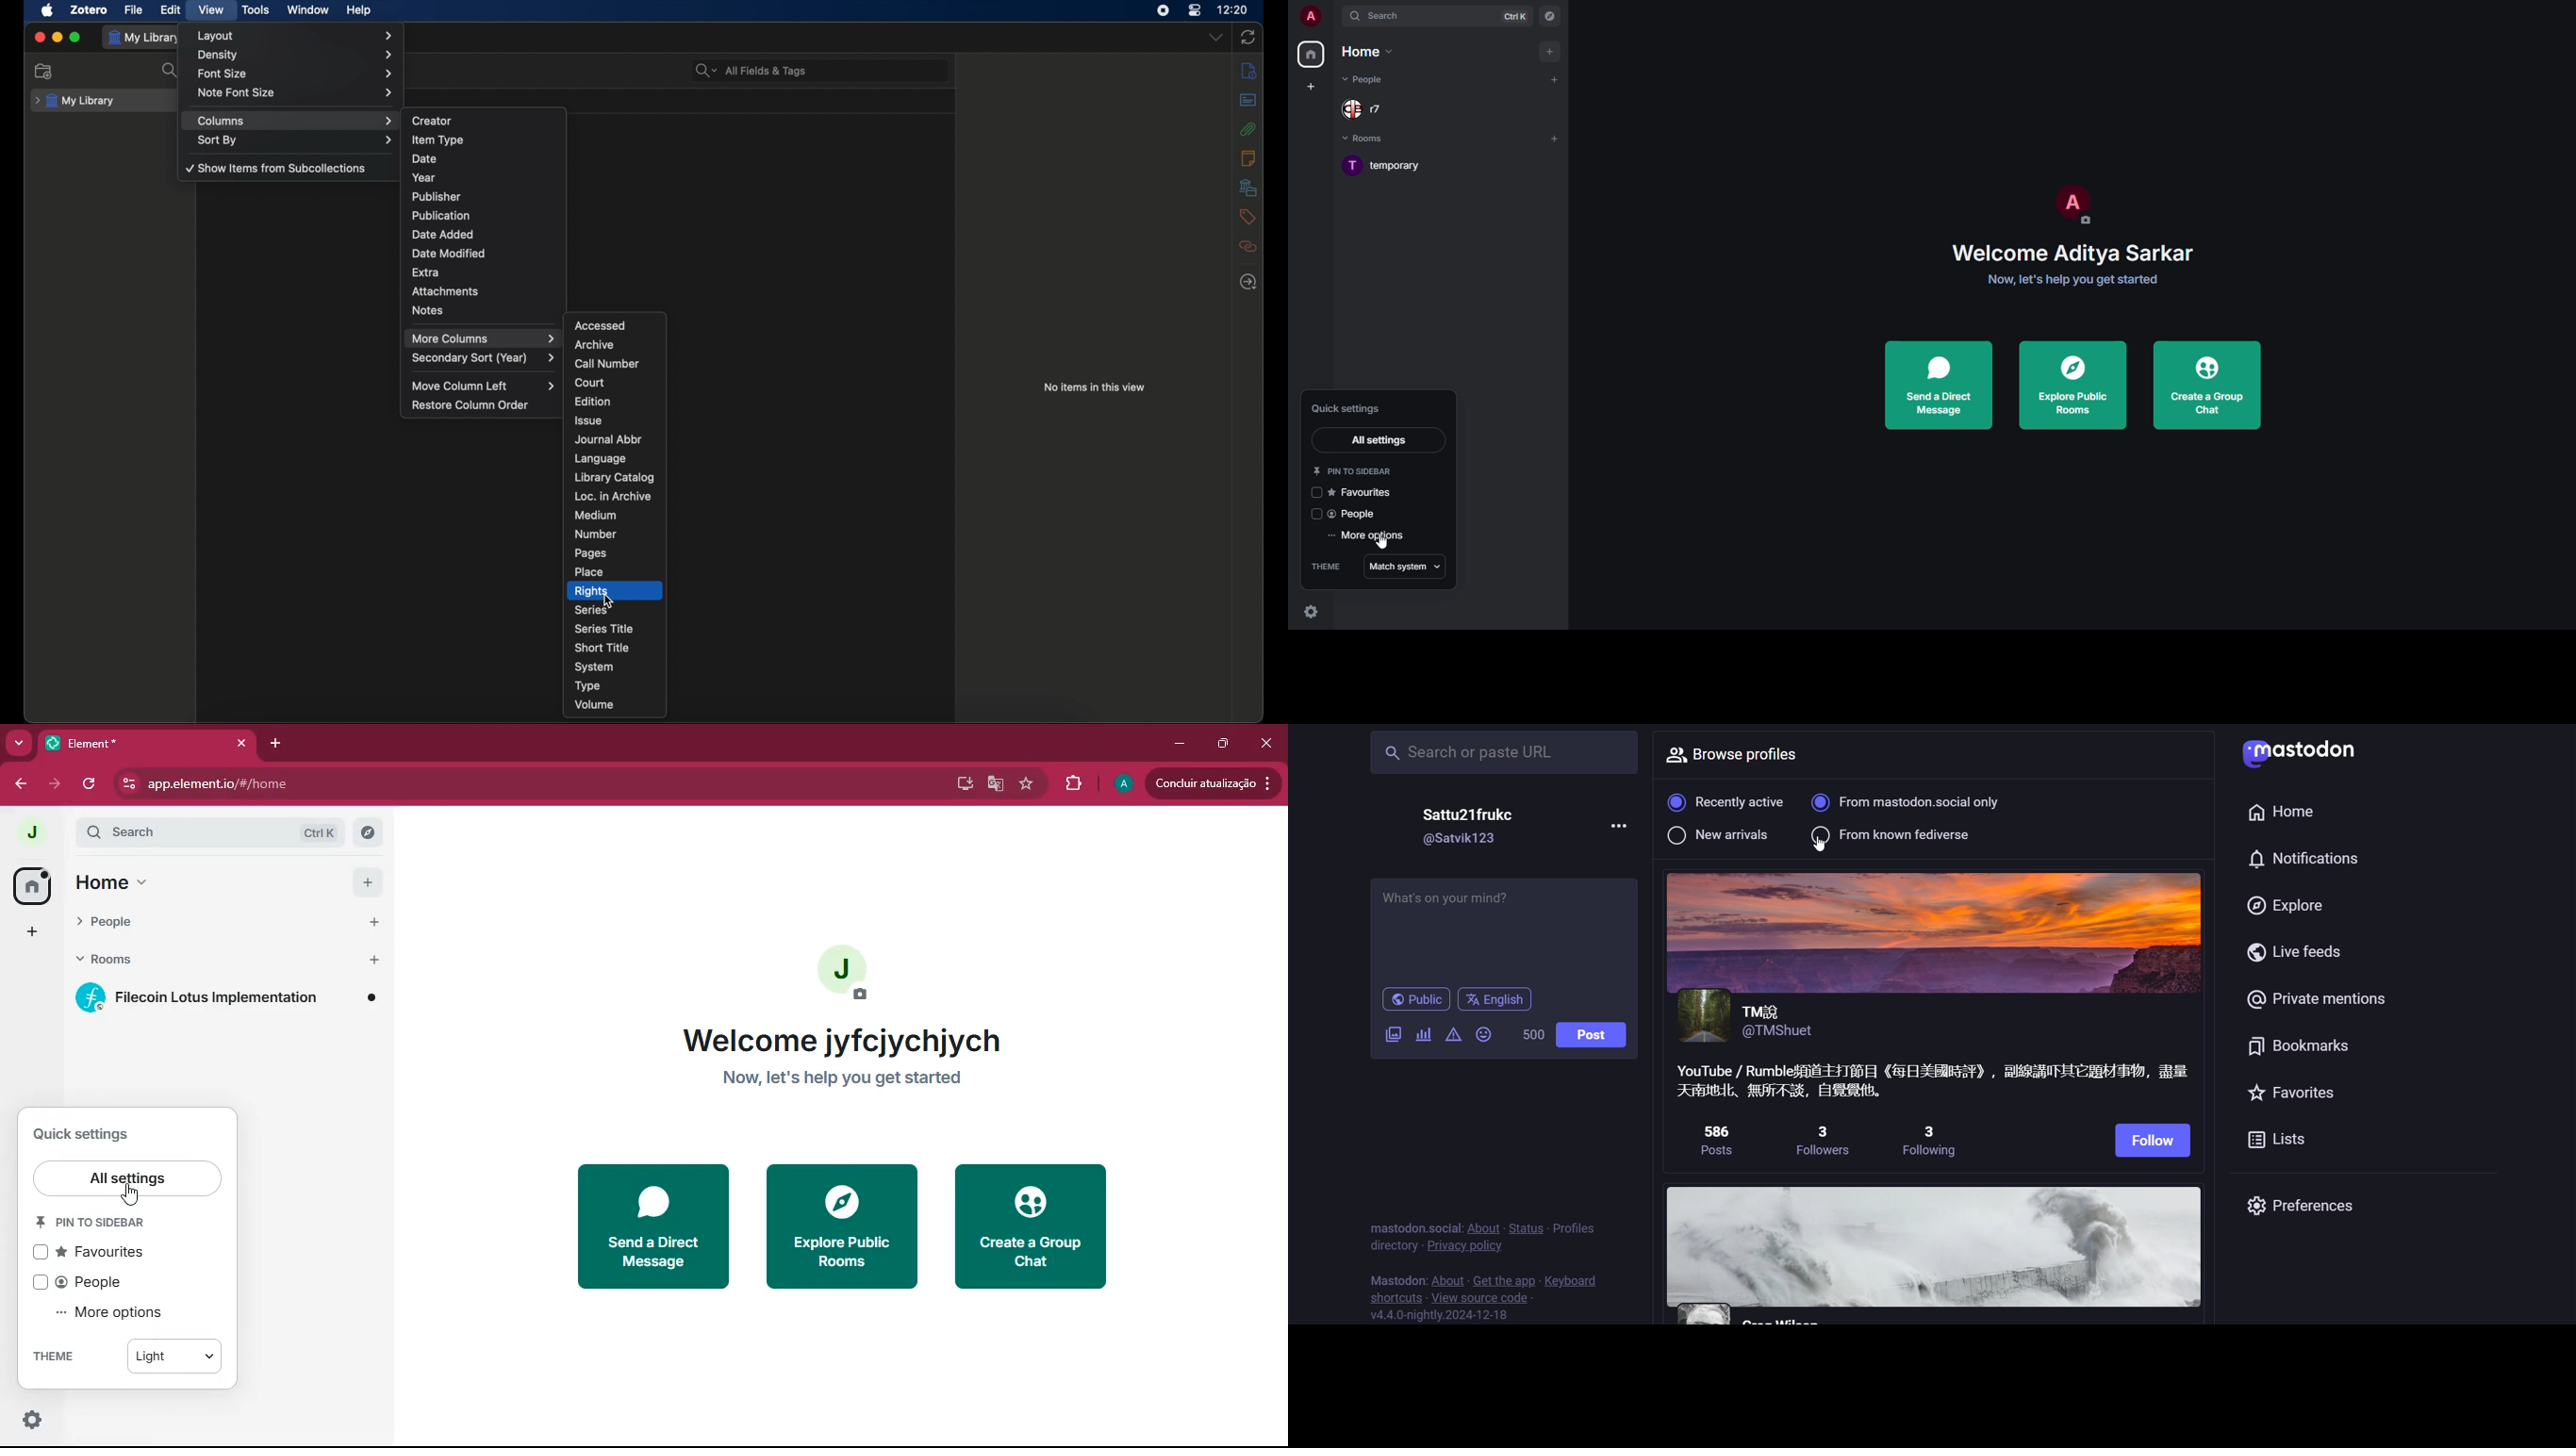  Describe the element at coordinates (450, 254) in the screenshot. I see `date modified` at that location.